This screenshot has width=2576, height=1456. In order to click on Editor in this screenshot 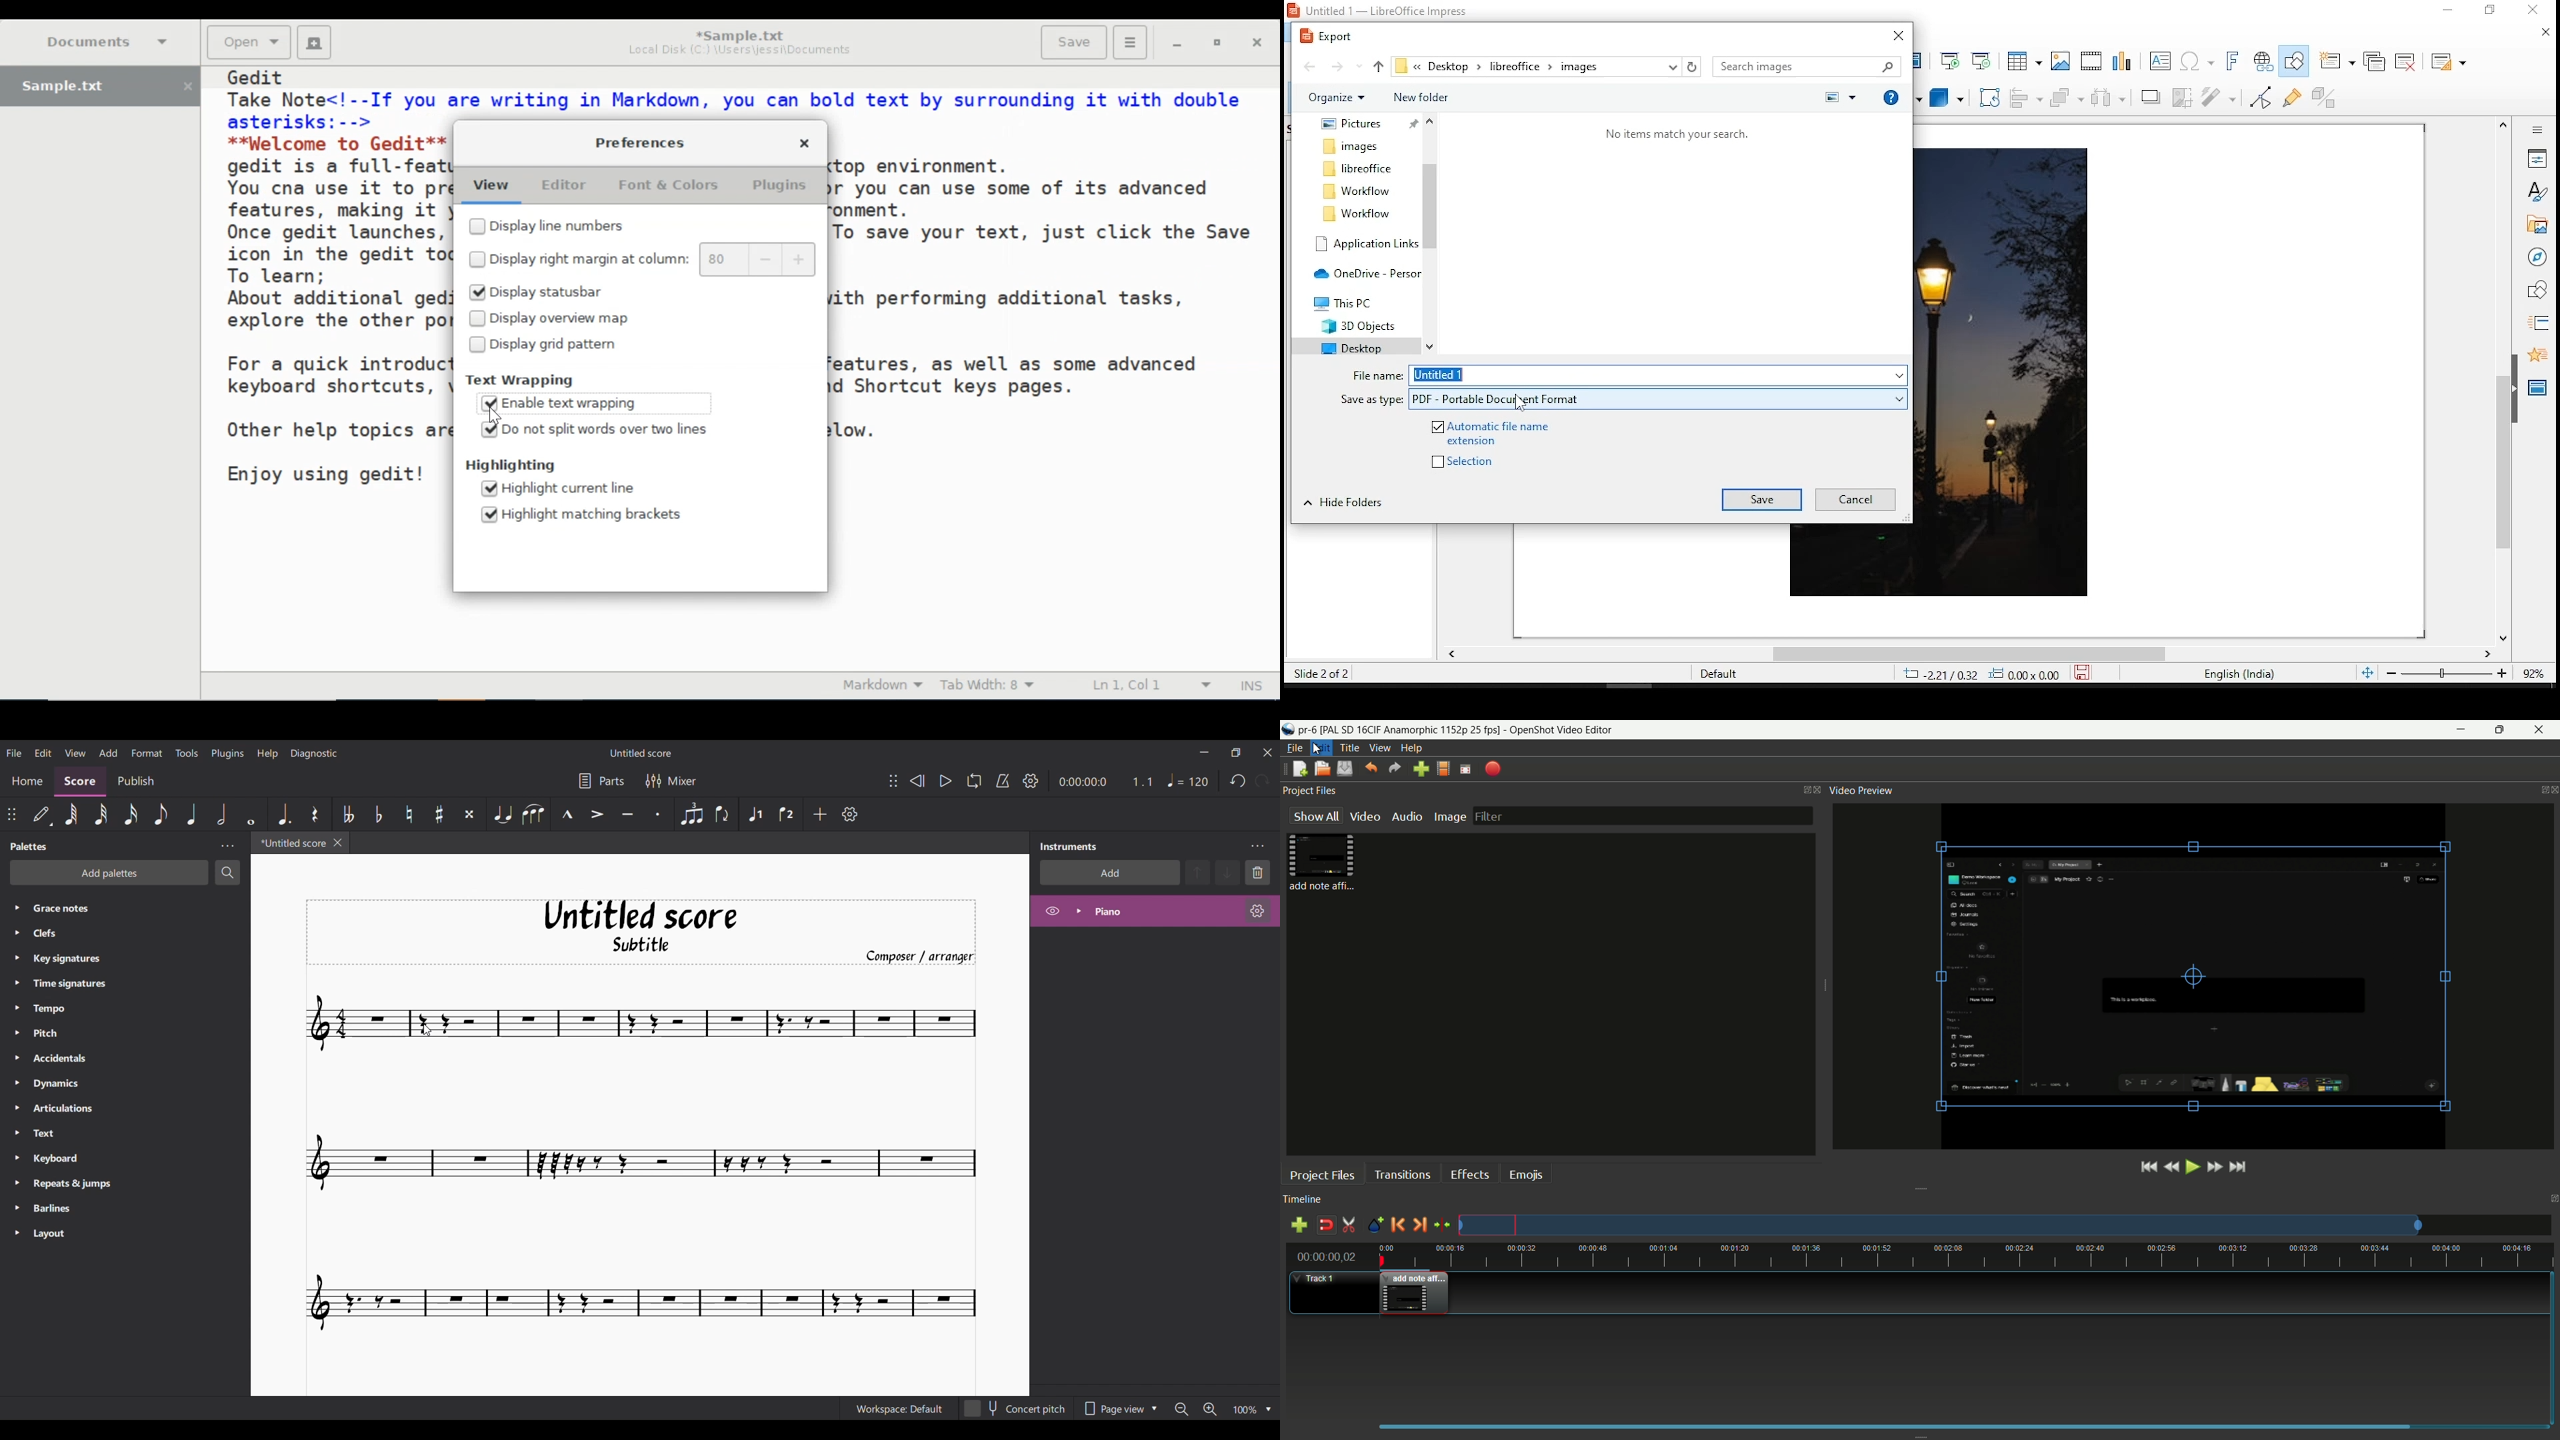, I will do `click(565, 185)`.